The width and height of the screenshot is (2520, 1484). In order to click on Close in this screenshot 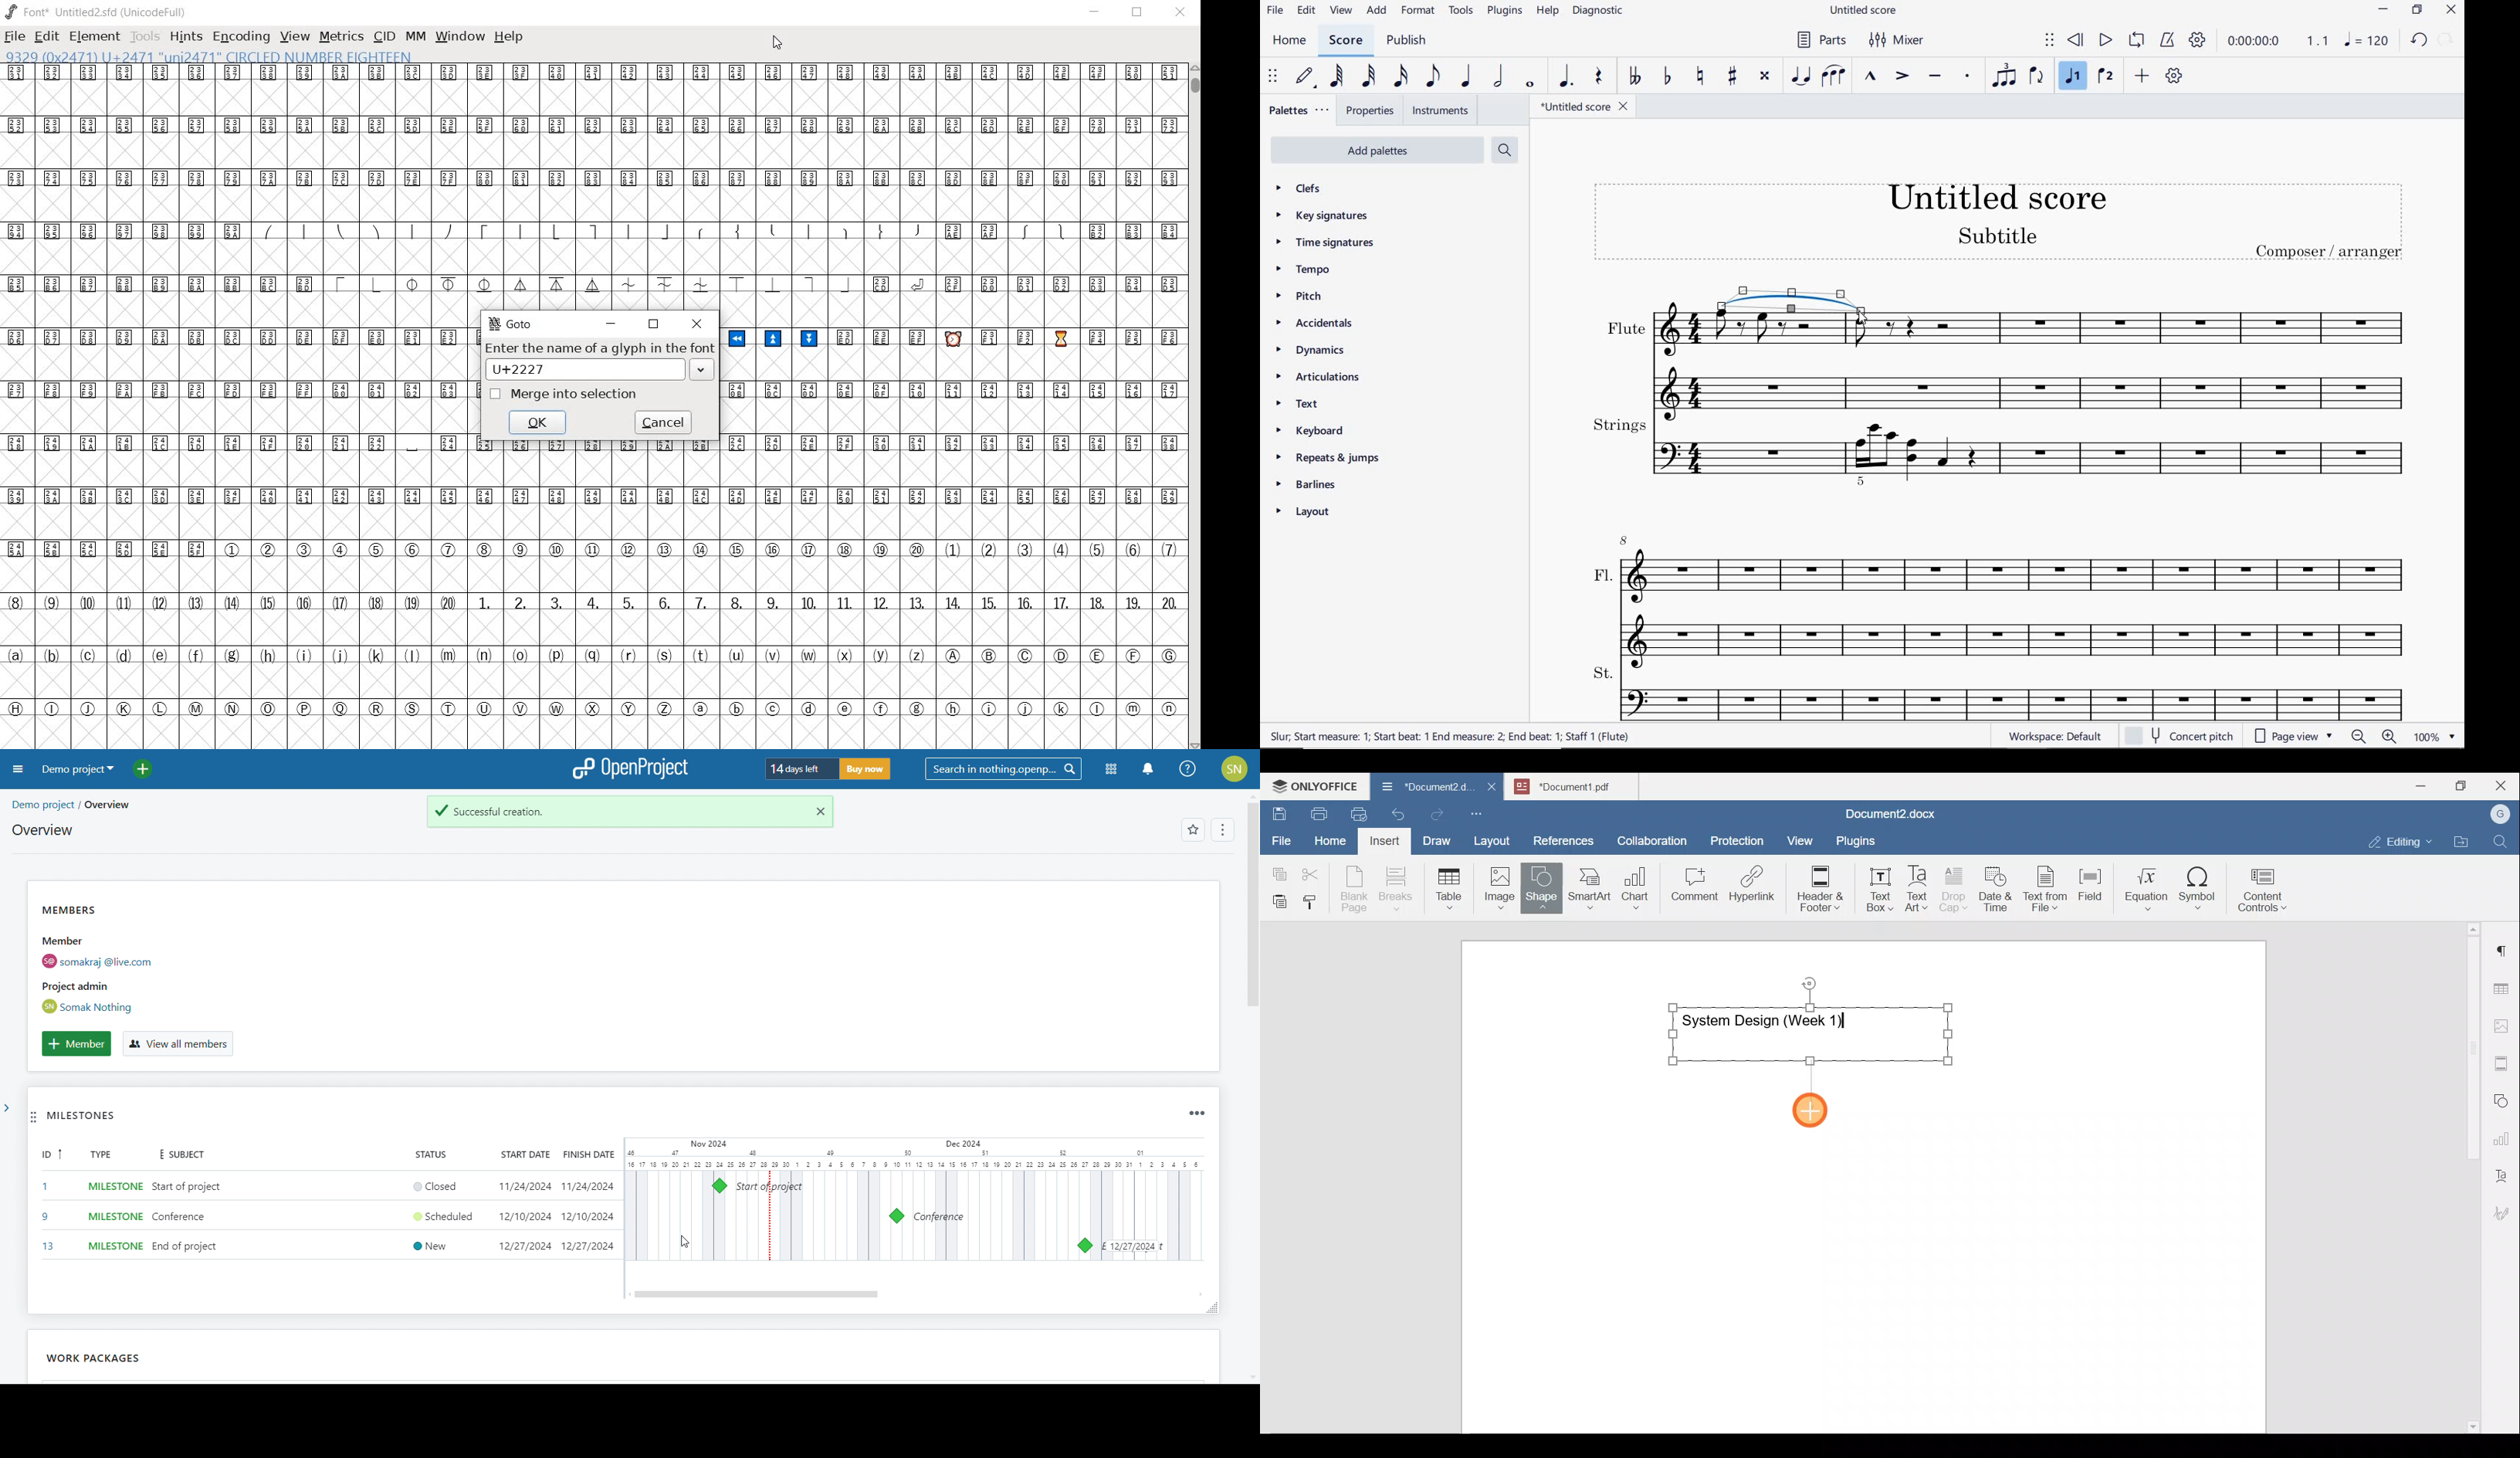, I will do `click(2503, 786)`.